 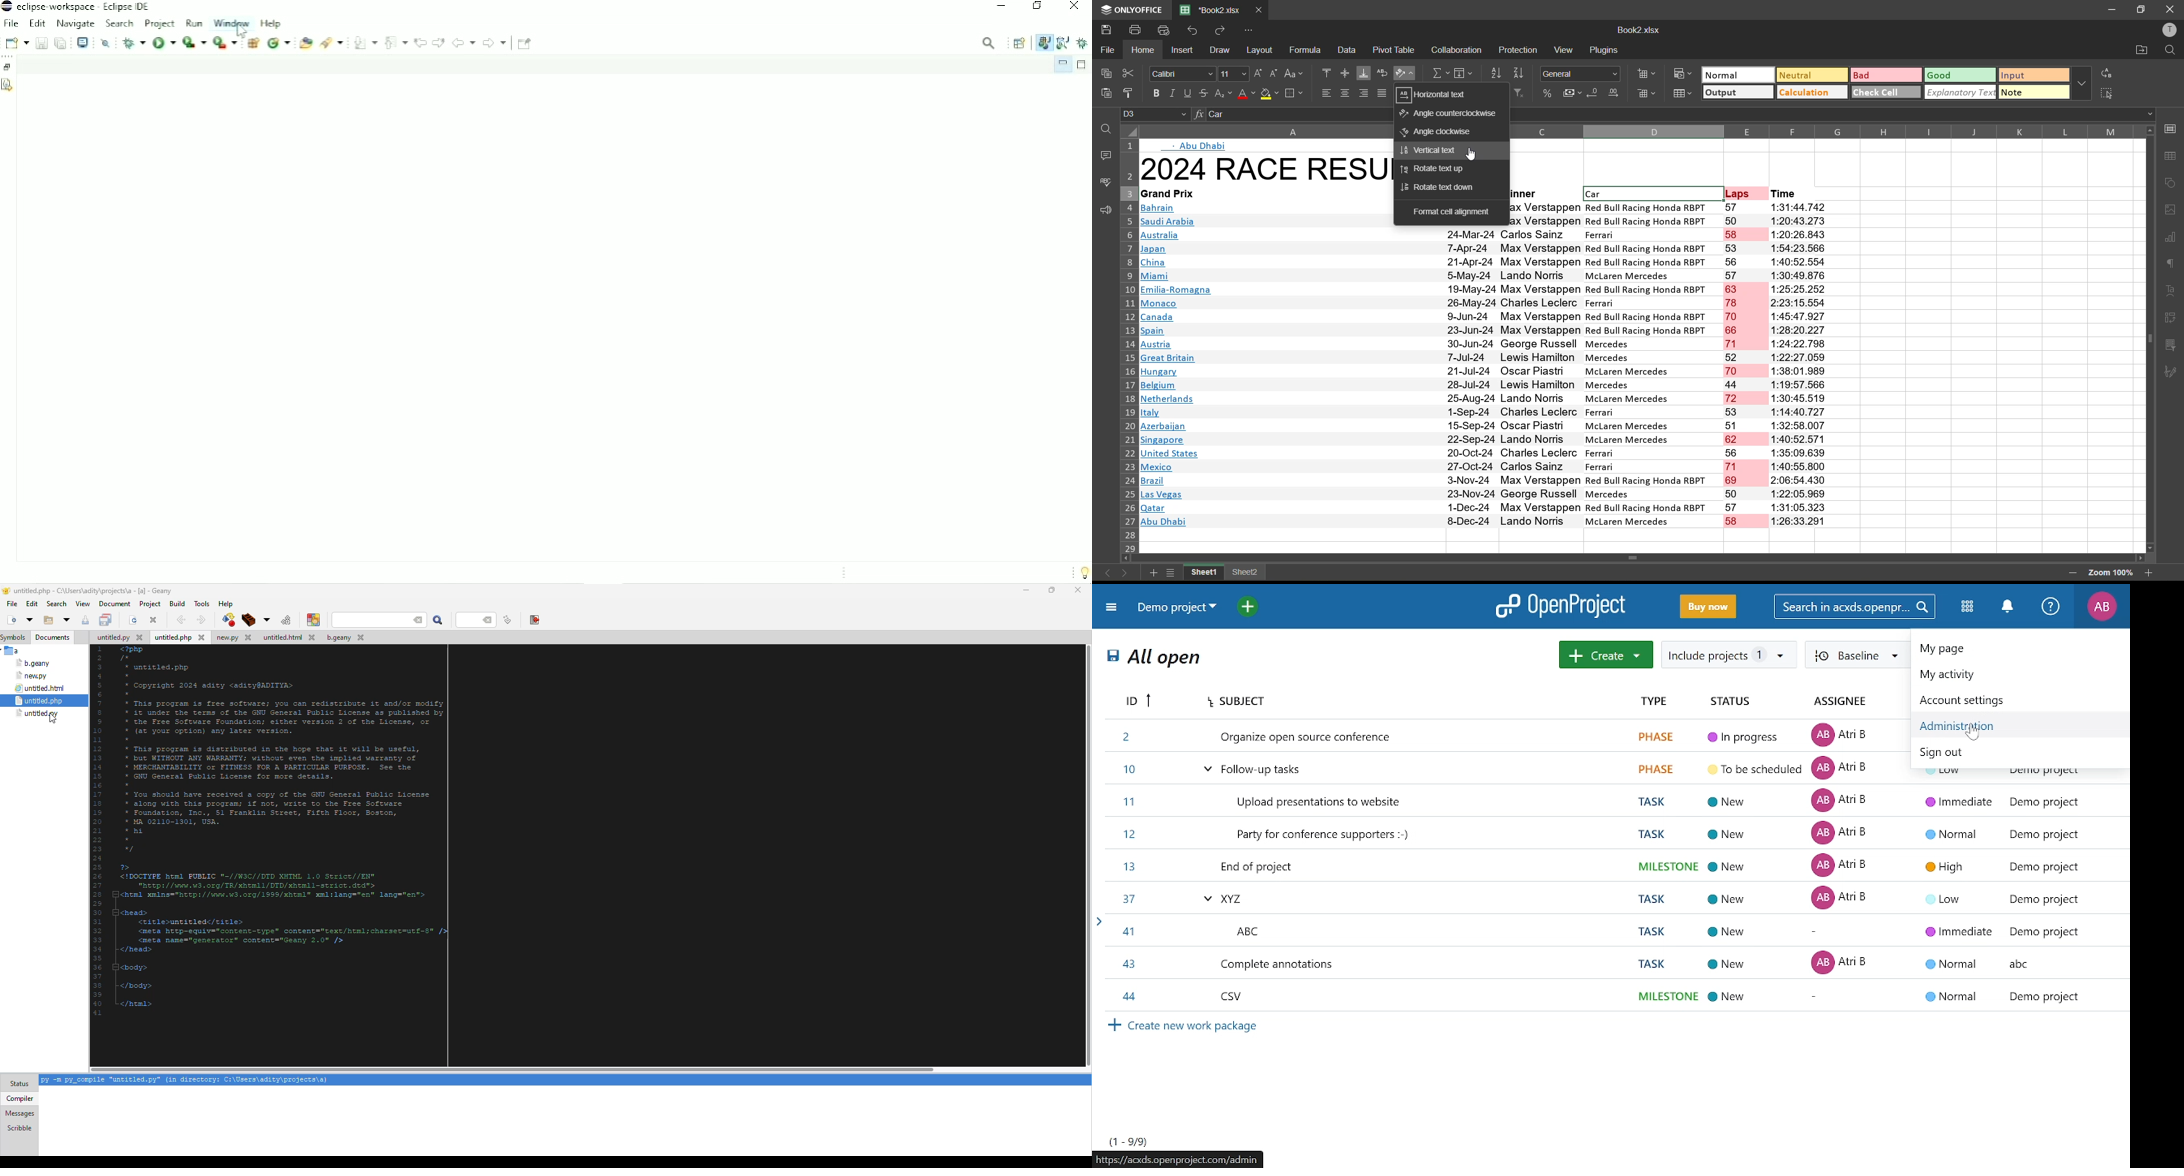 I want to click on shapes, so click(x=2174, y=182).